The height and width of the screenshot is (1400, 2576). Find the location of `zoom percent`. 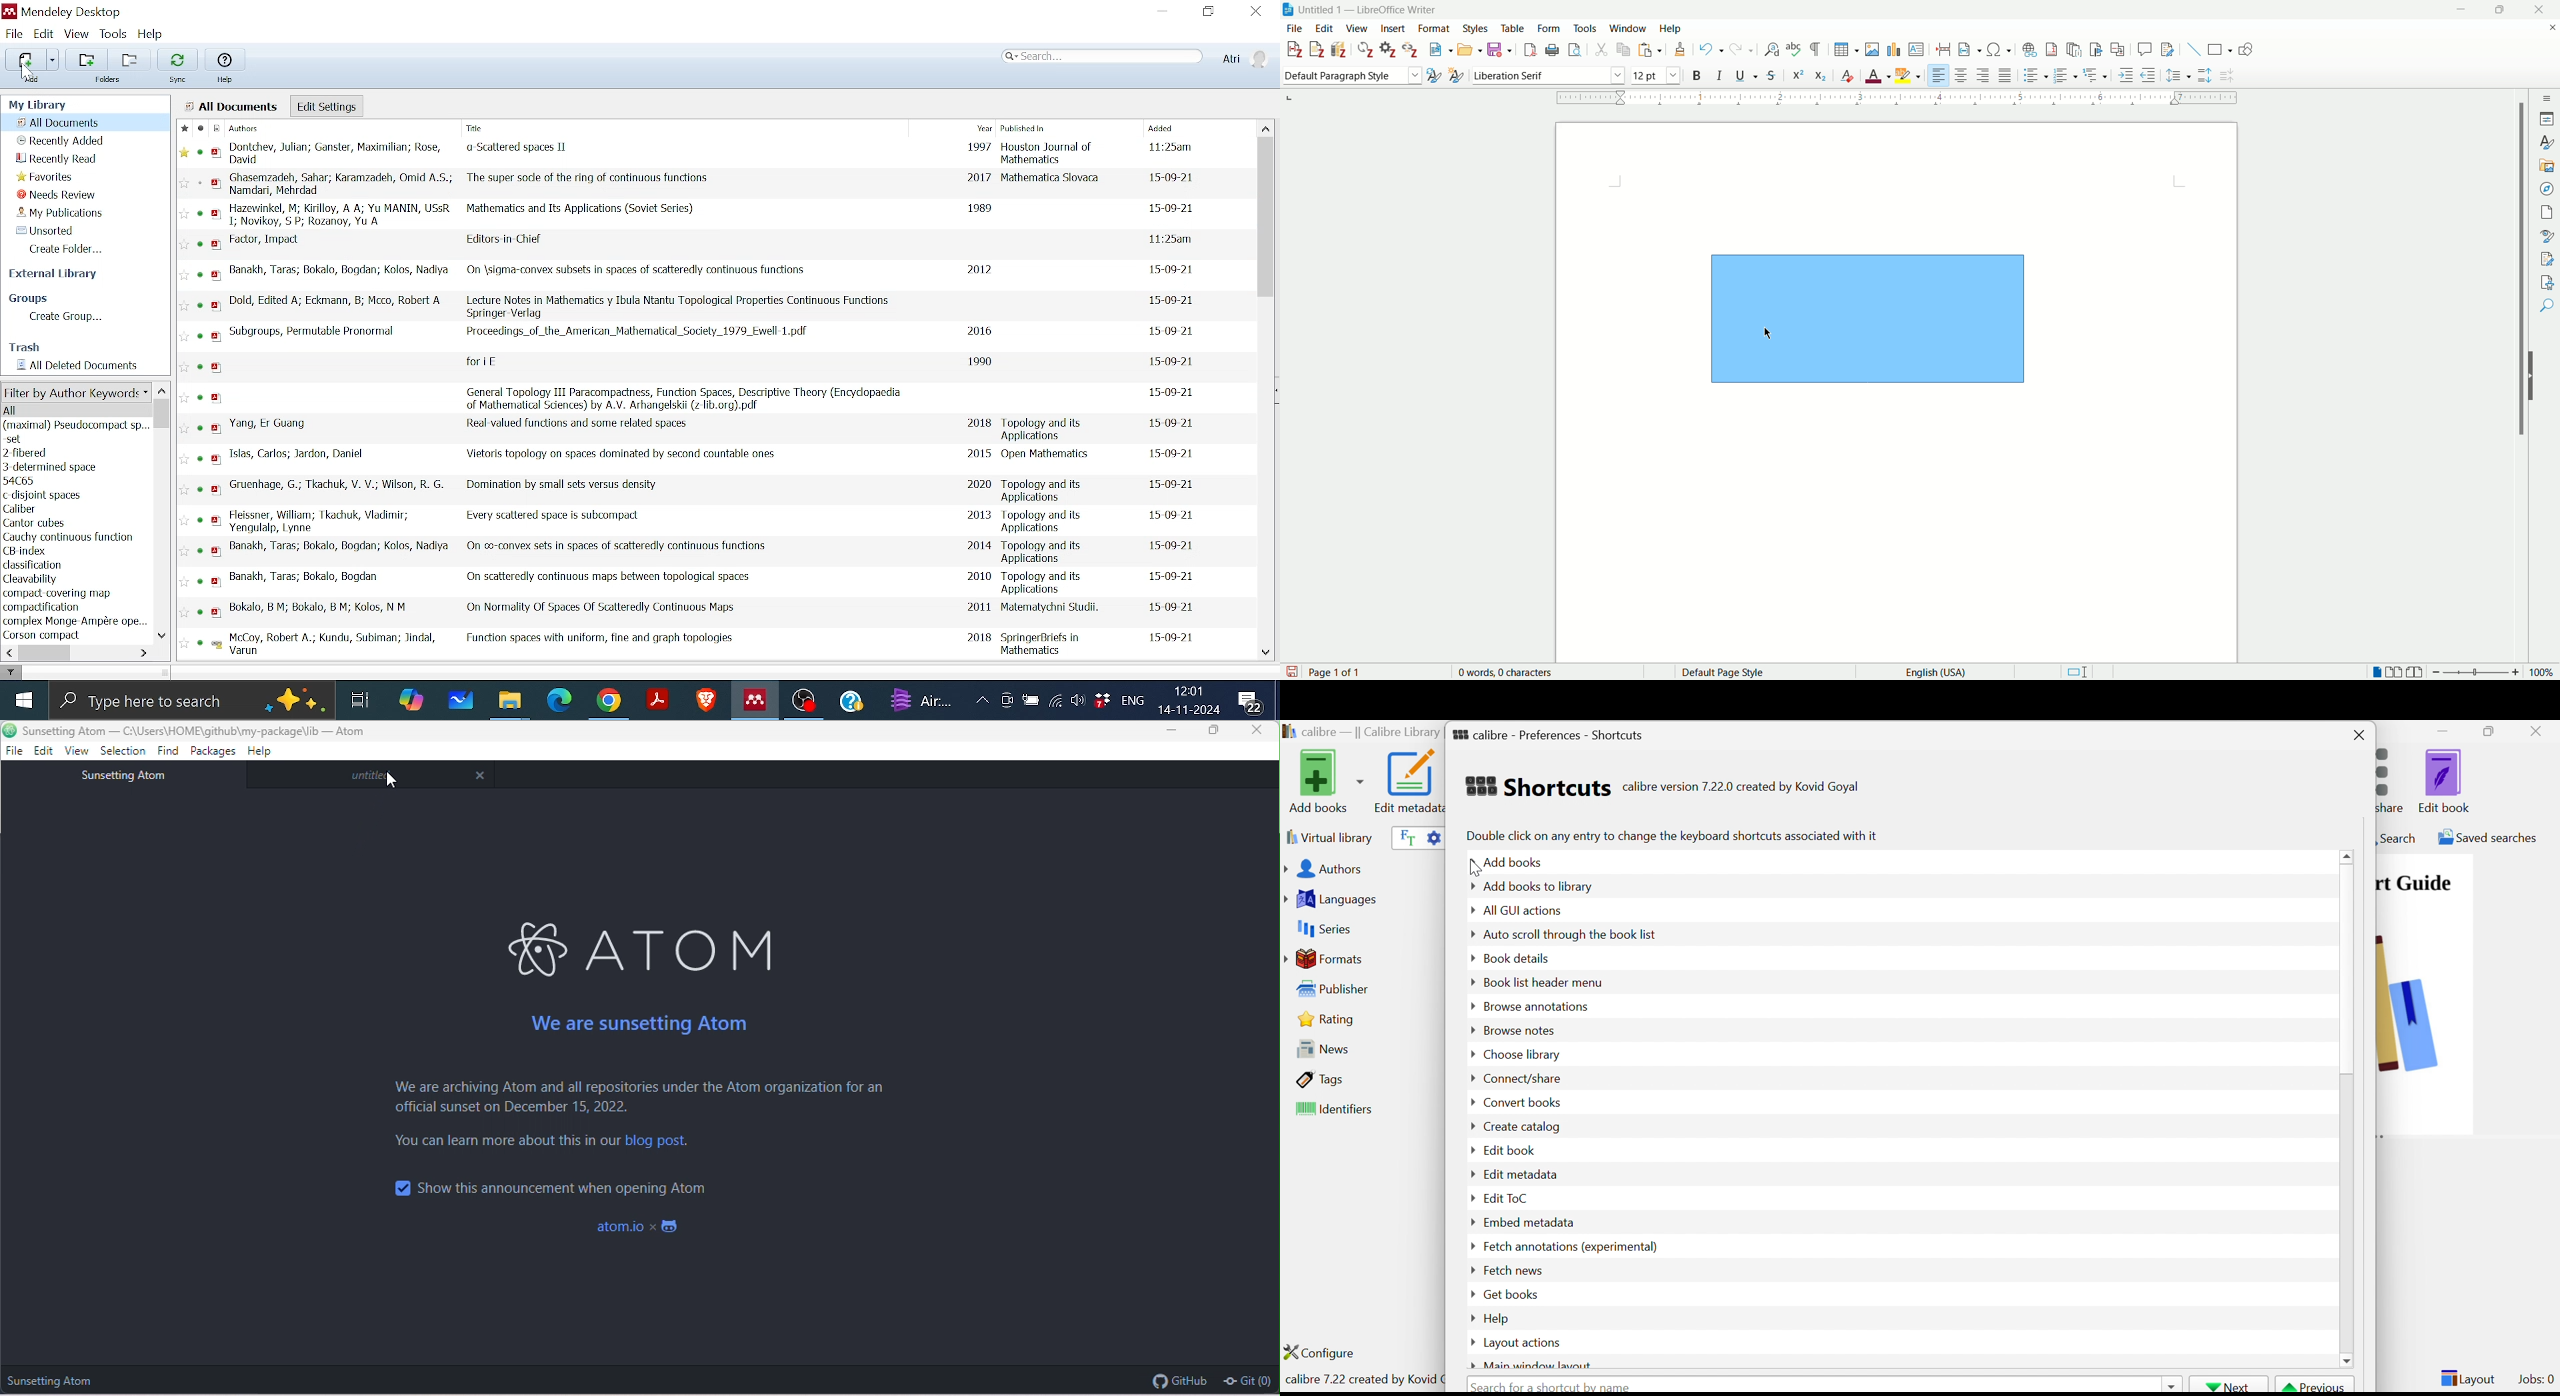

zoom percent is located at coordinates (2545, 672).